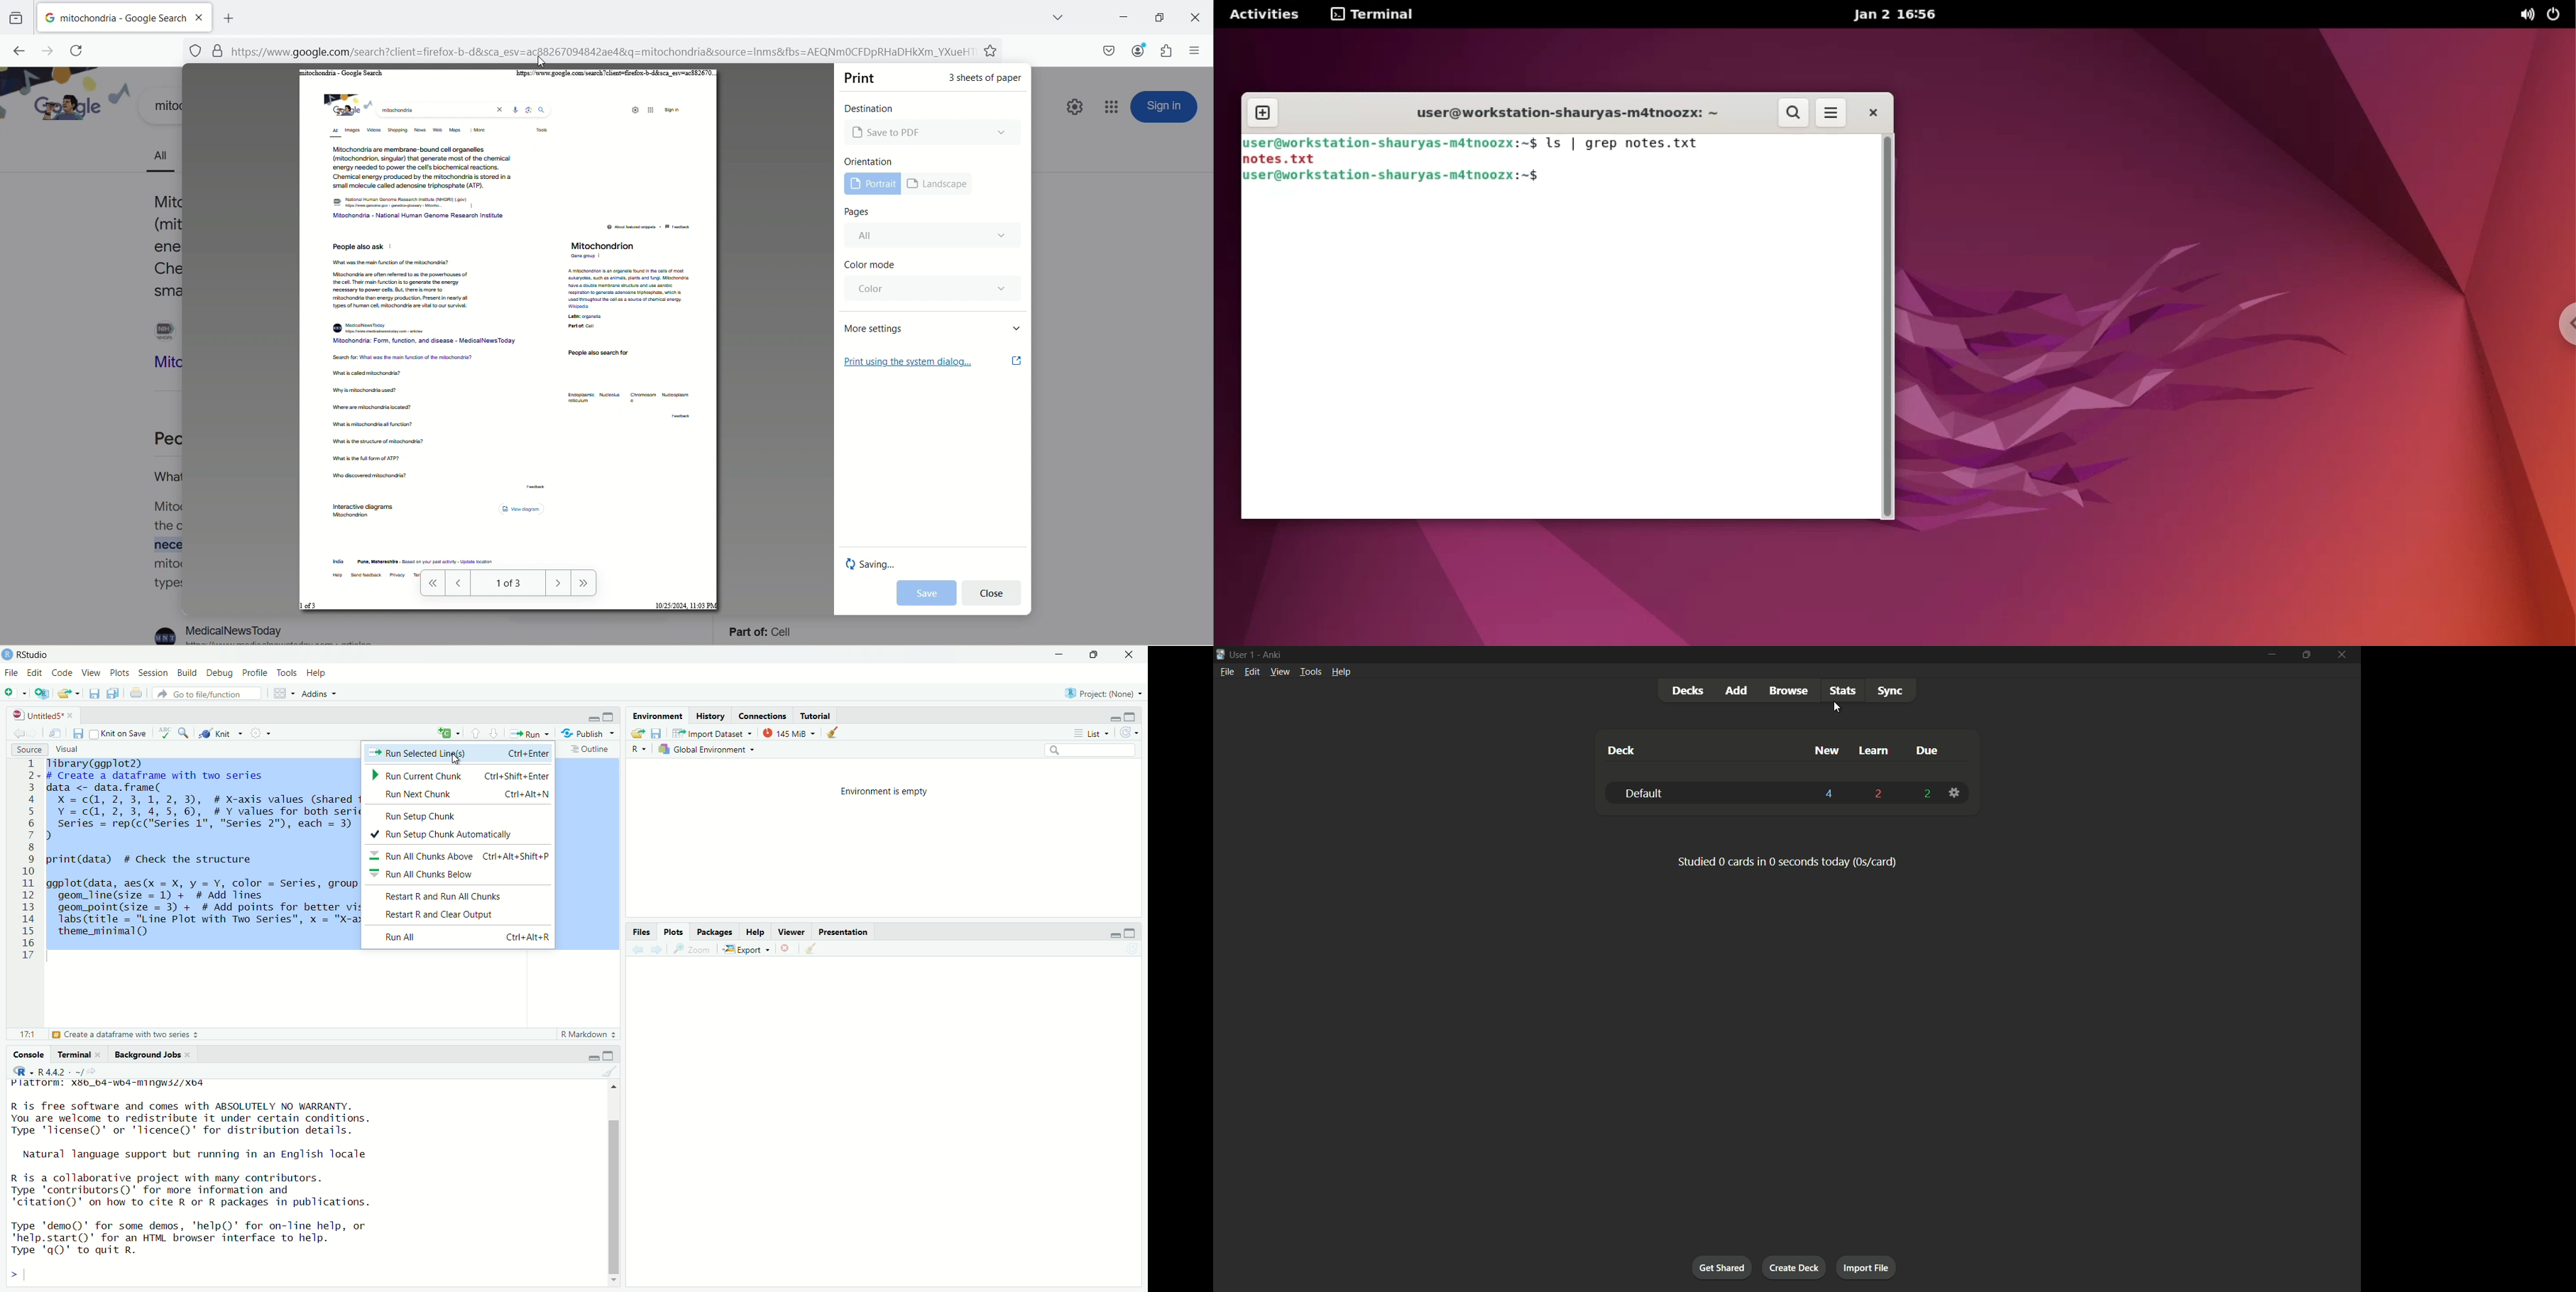  What do you see at coordinates (610, 717) in the screenshot?
I see `Maximize` at bounding box center [610, 717].